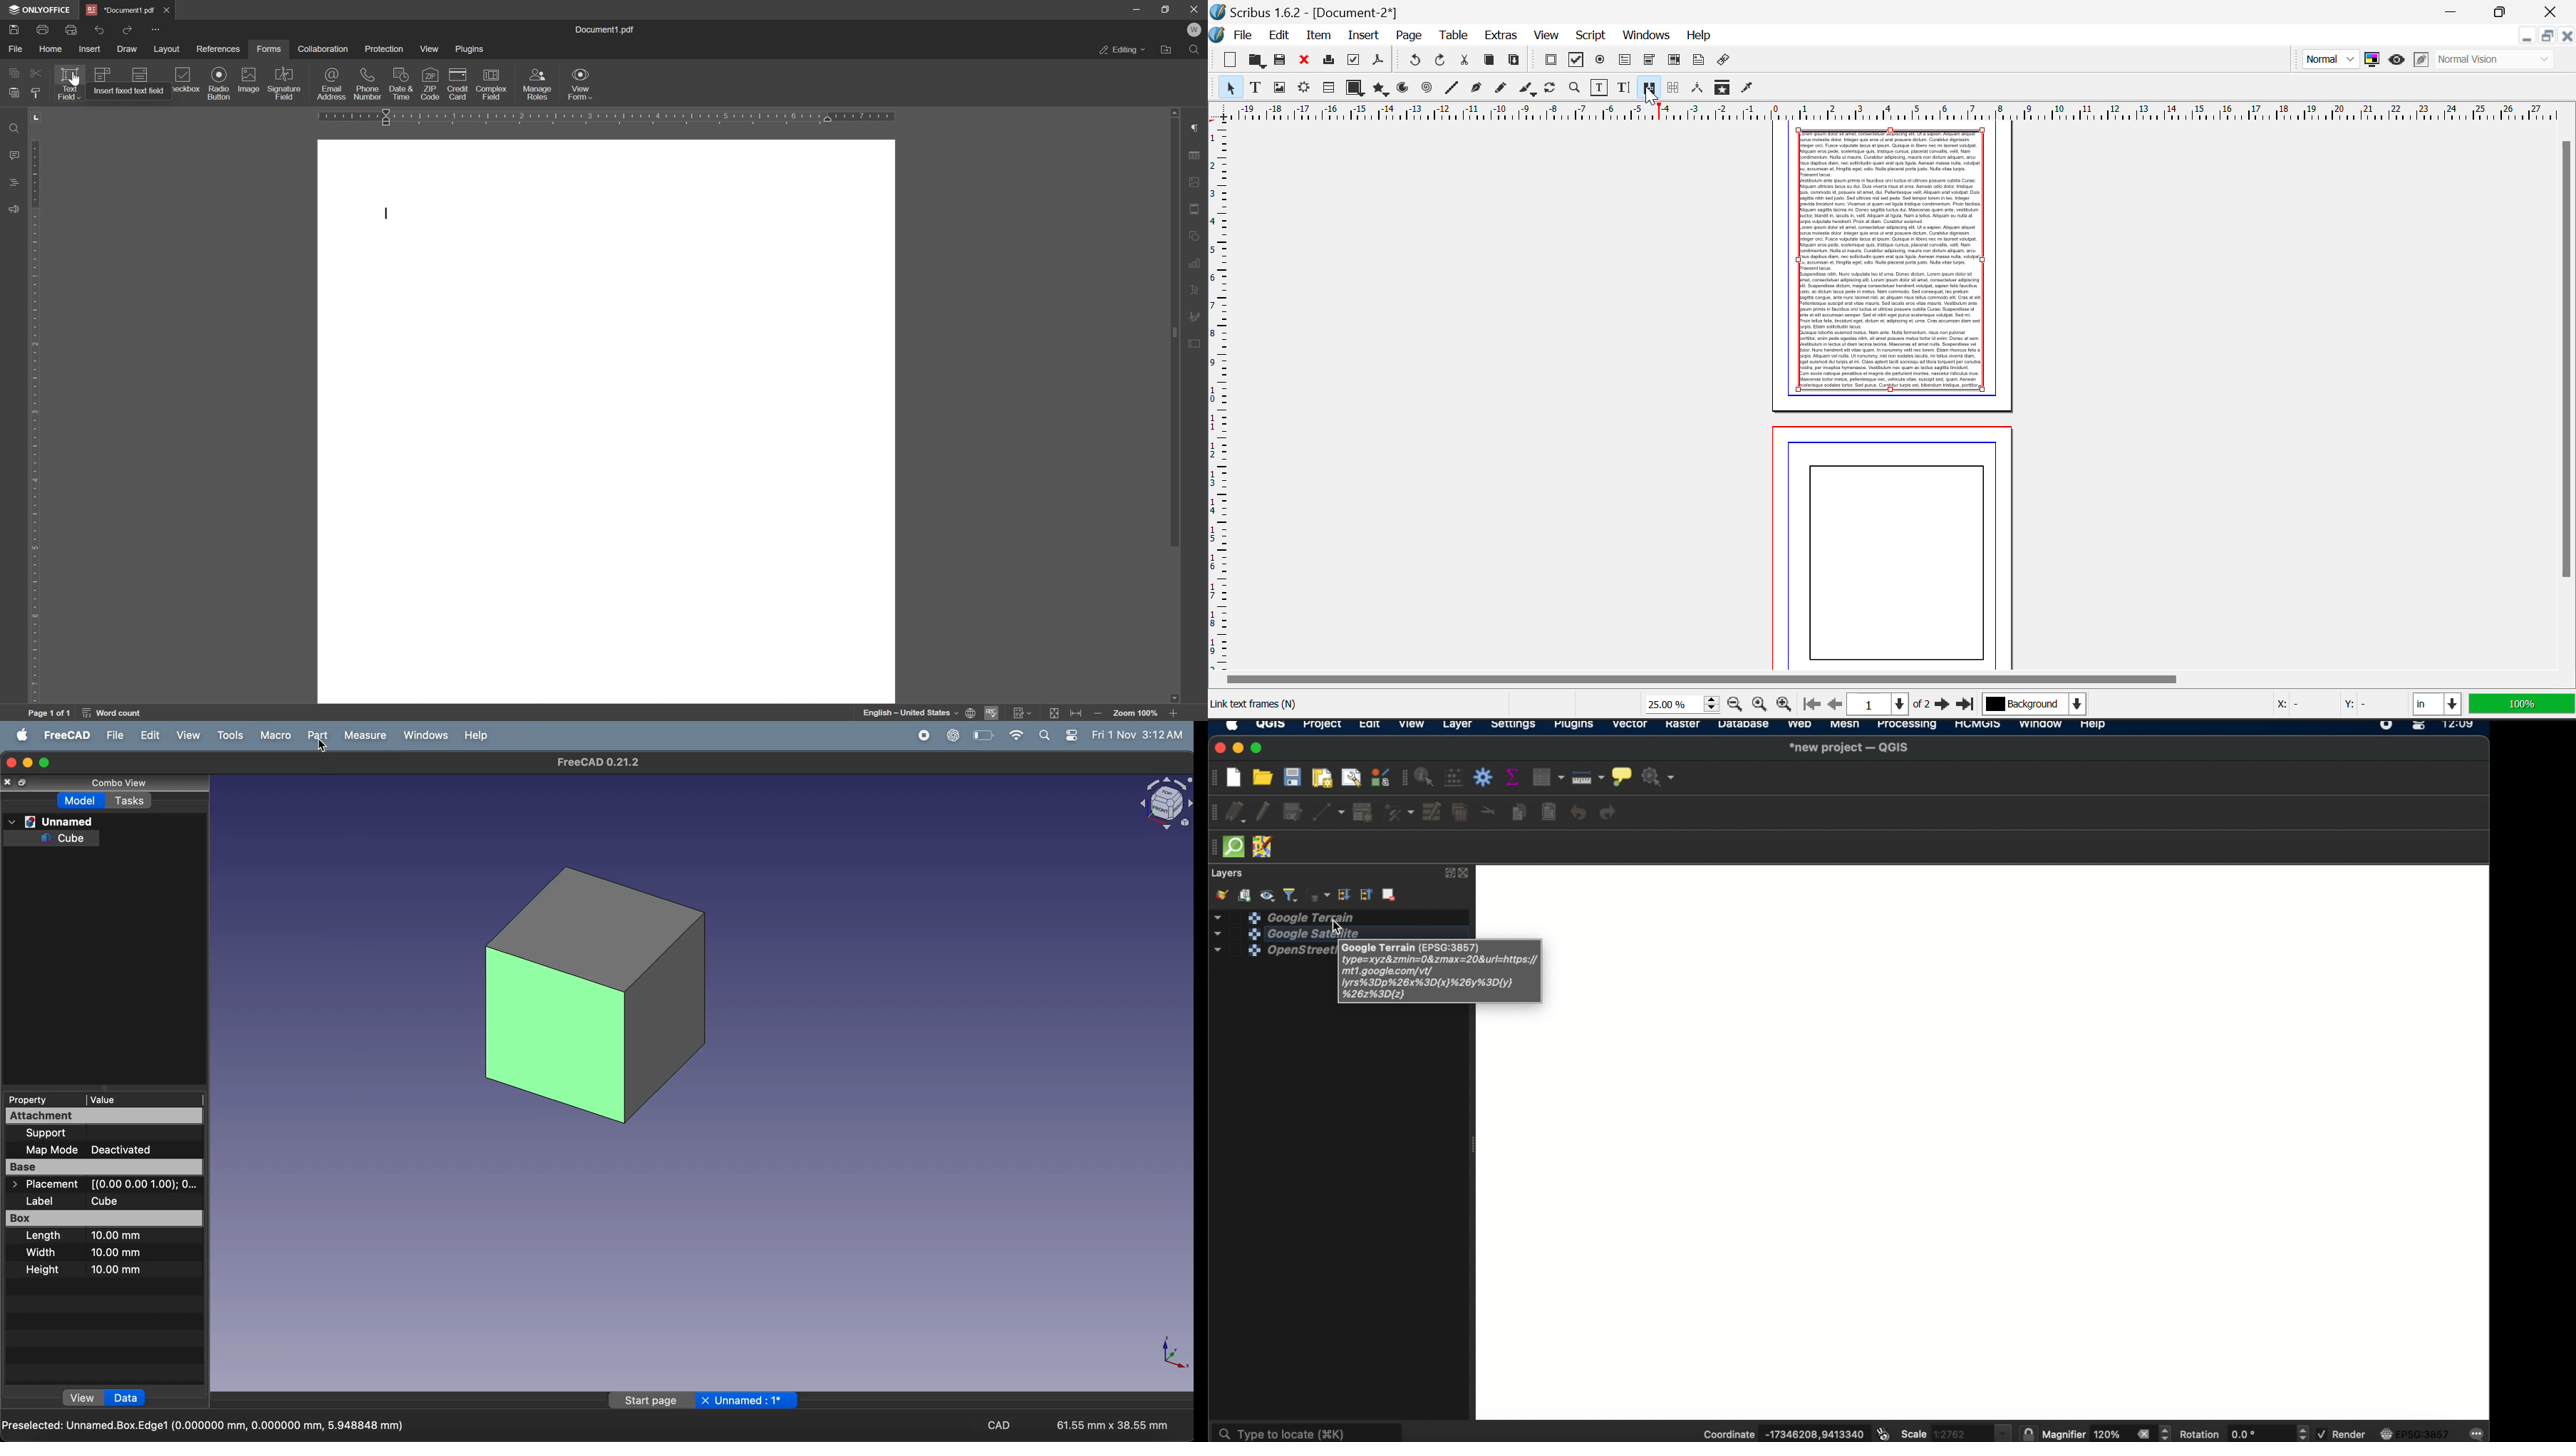  Describe the element at coordinates (2523, 707) in the screenshot. I see `100%` at that location.